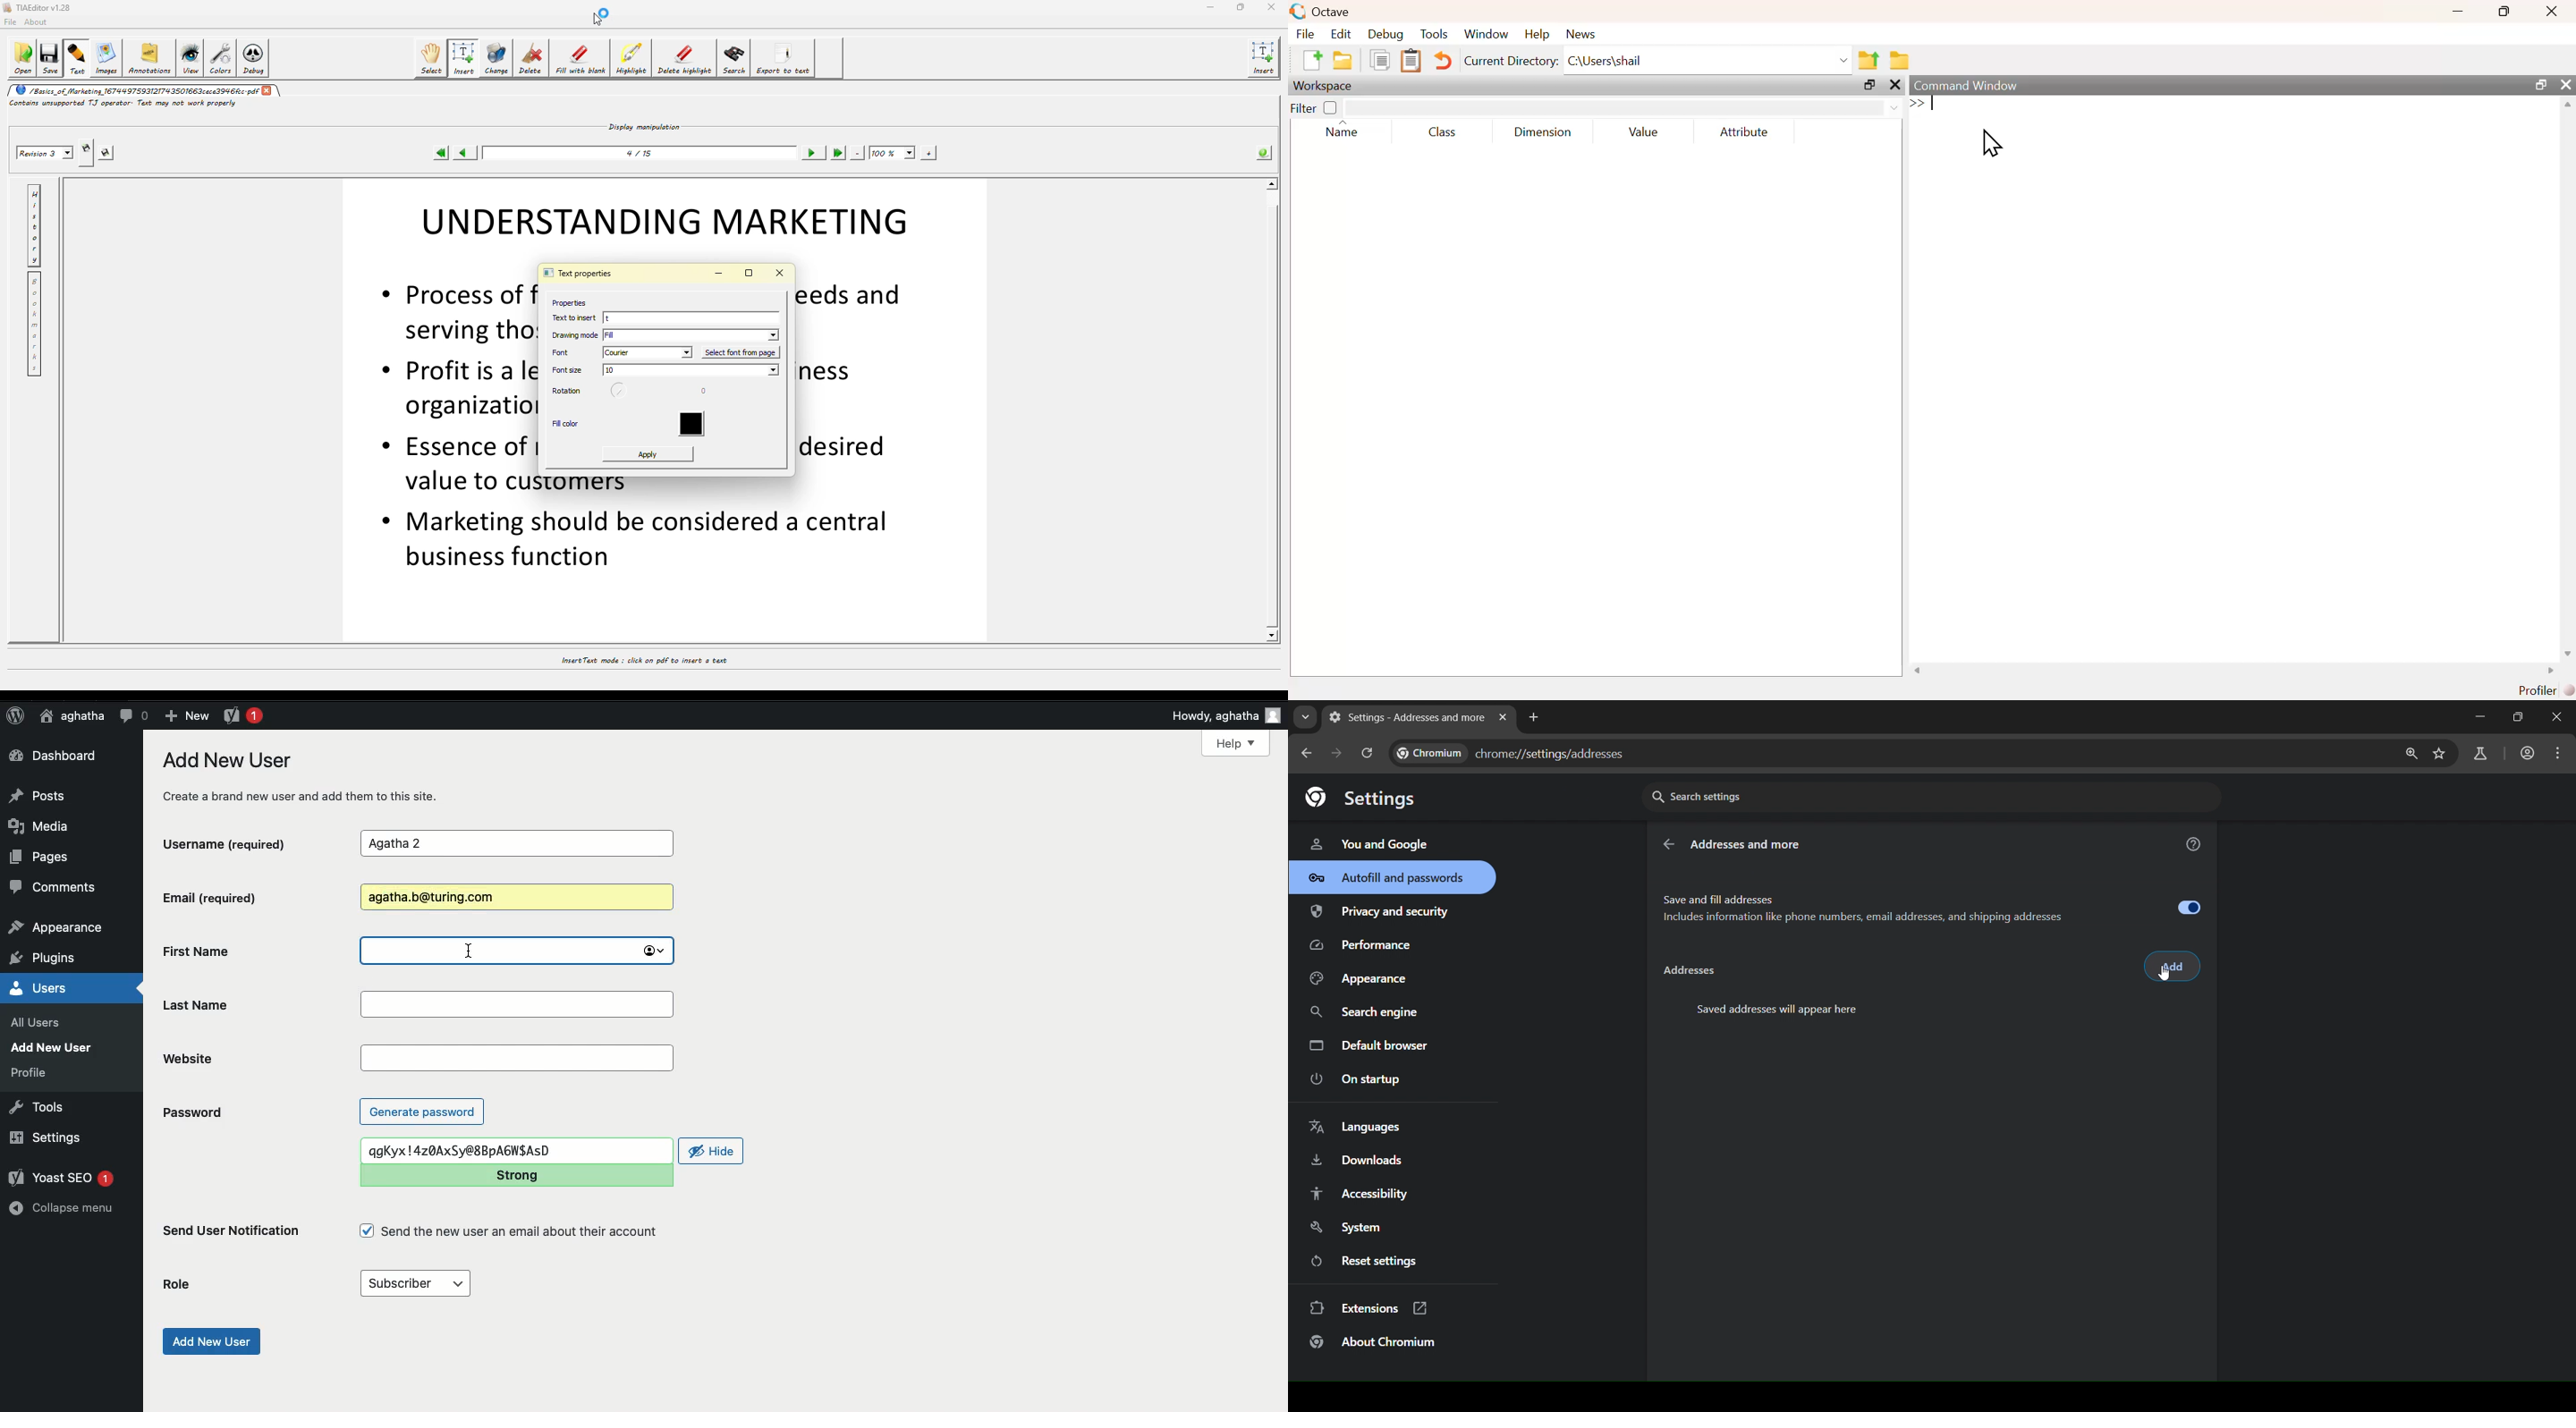 The width and height of the screenshot is (2576, 1428). What do you see at coordinates (1371, 1048) in the screenshot?
I see `default engine` at bounding box center [1371, 1048].